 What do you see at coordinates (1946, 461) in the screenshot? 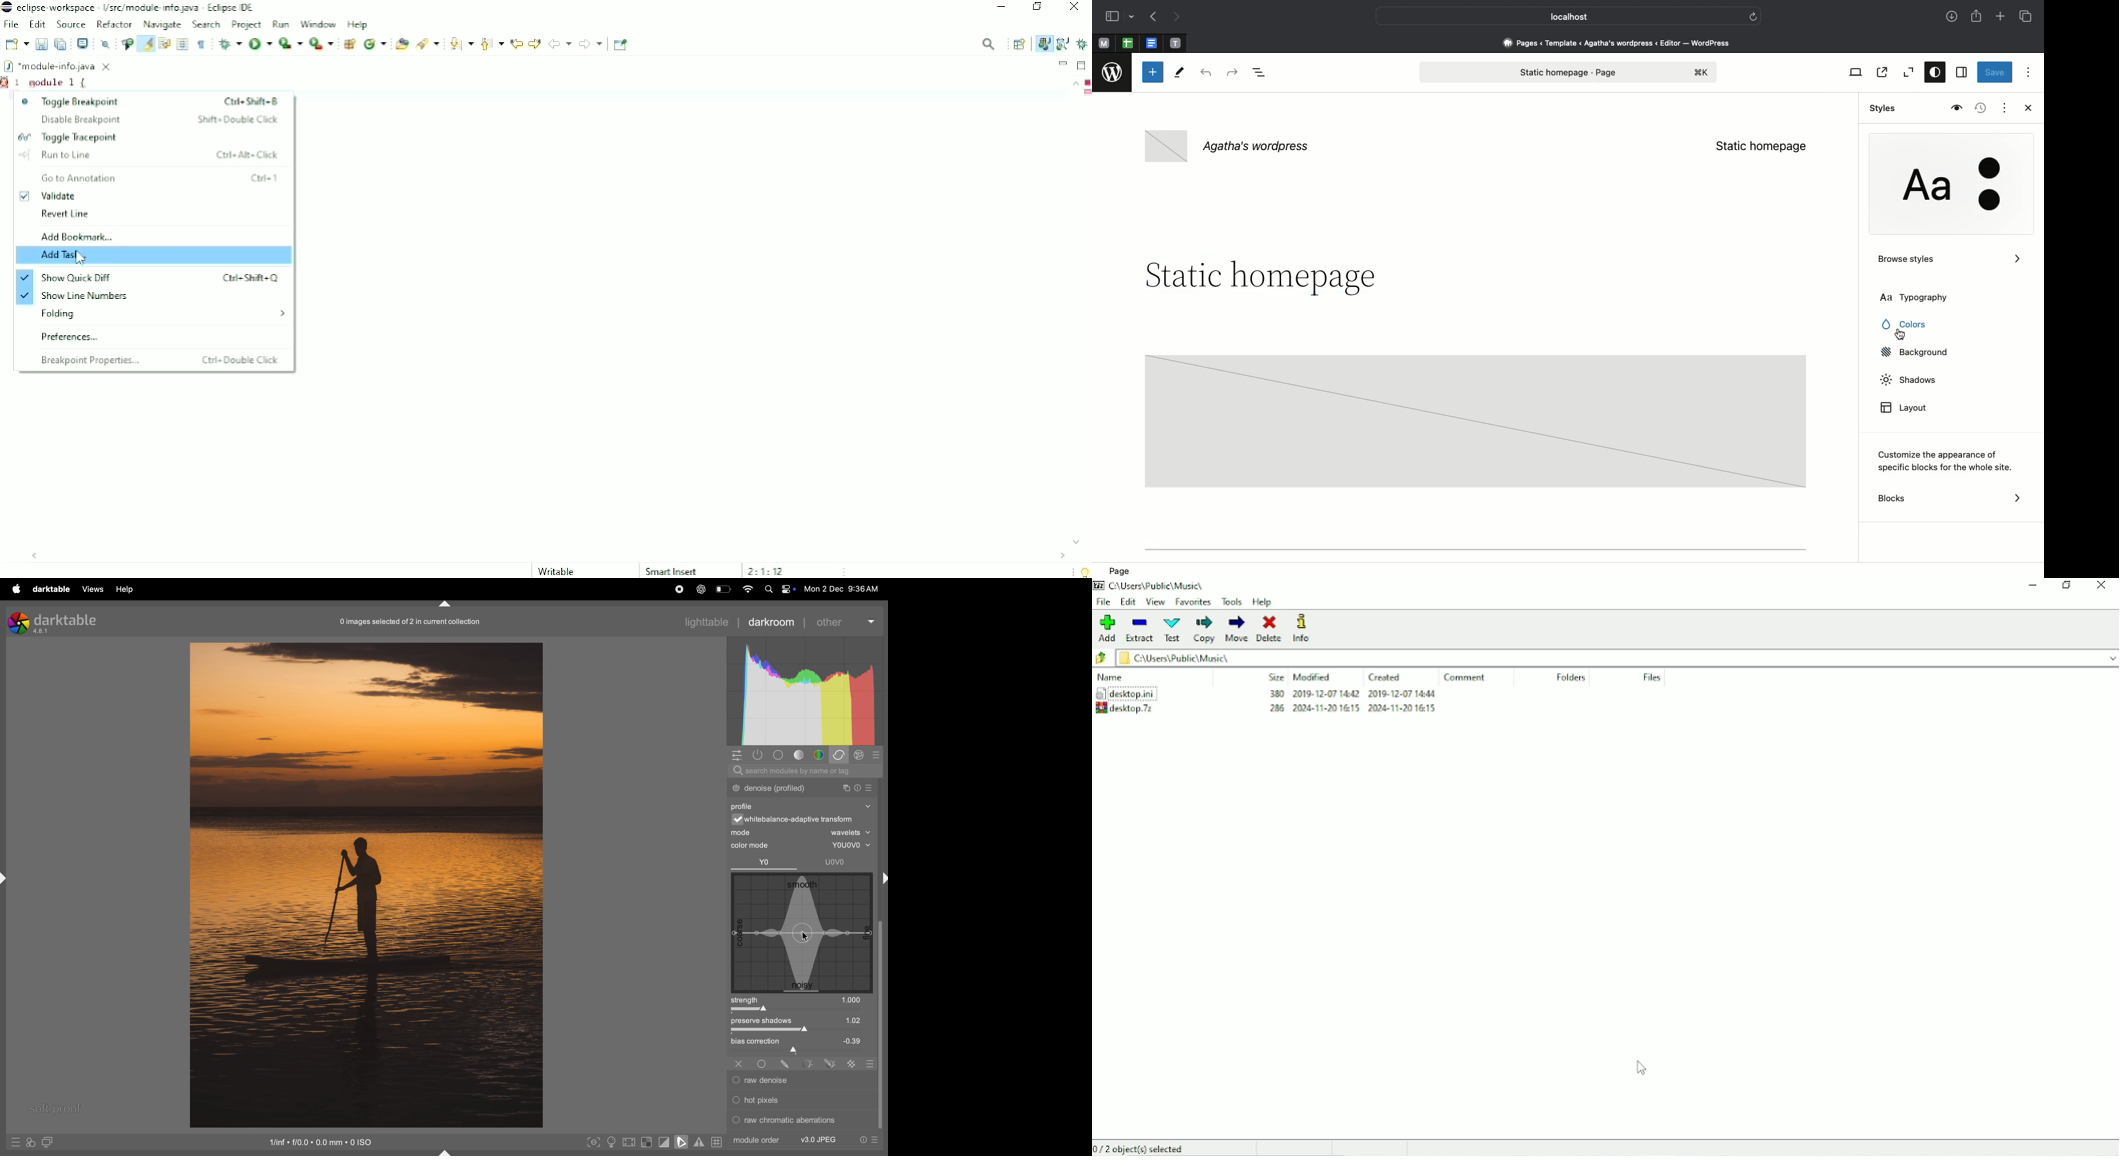
I see `Customize appearance` at bounding box center [1946, 461].